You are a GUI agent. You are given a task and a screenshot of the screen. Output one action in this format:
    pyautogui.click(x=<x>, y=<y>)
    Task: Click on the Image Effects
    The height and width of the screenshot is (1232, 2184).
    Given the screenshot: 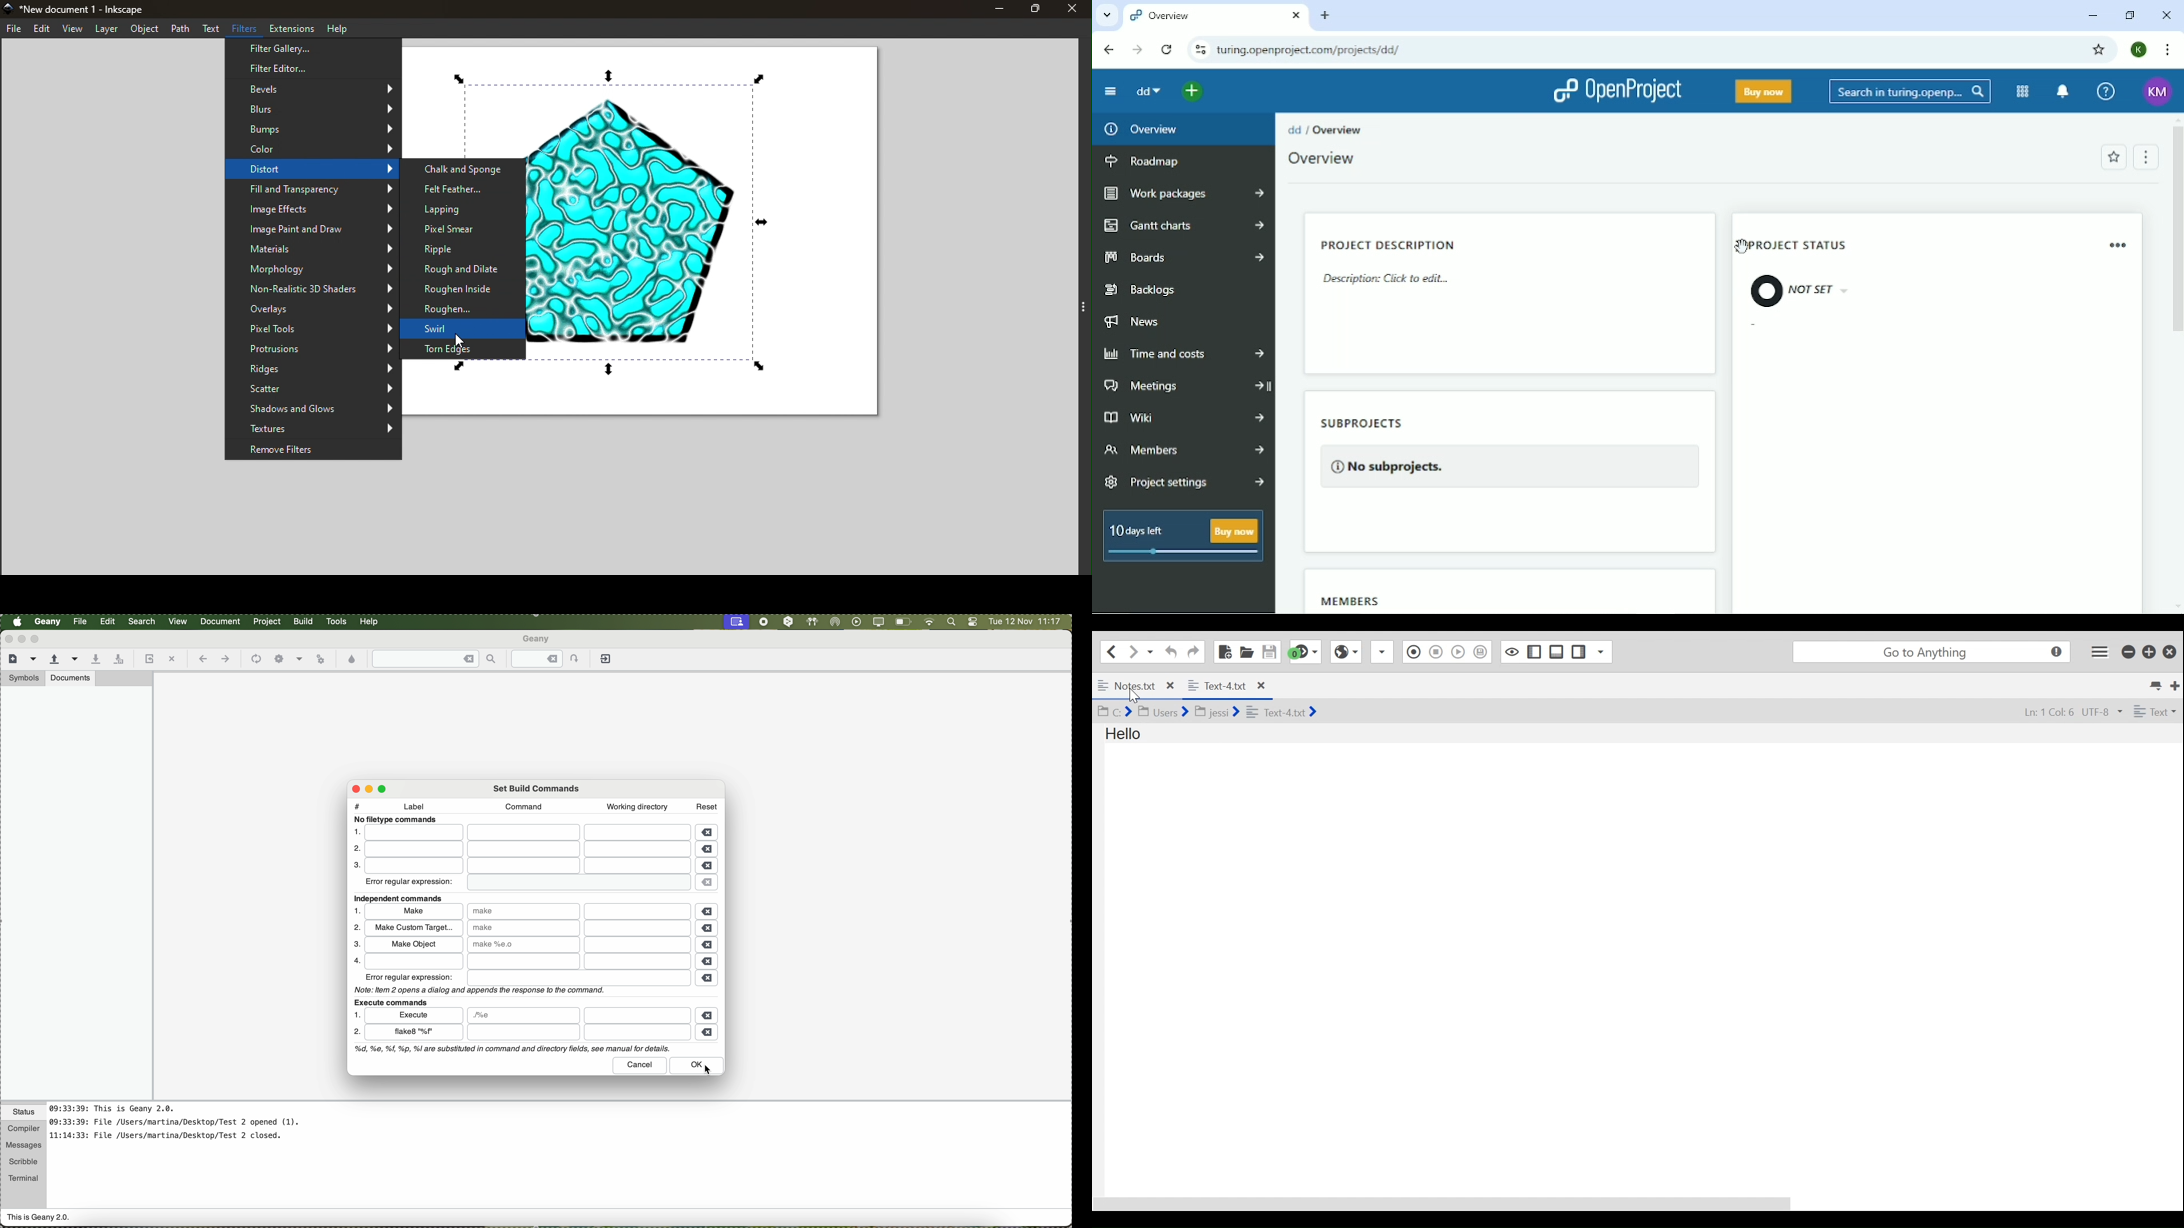 What is the action you would take?
    pyautogui.click(x=313, y=211)
    